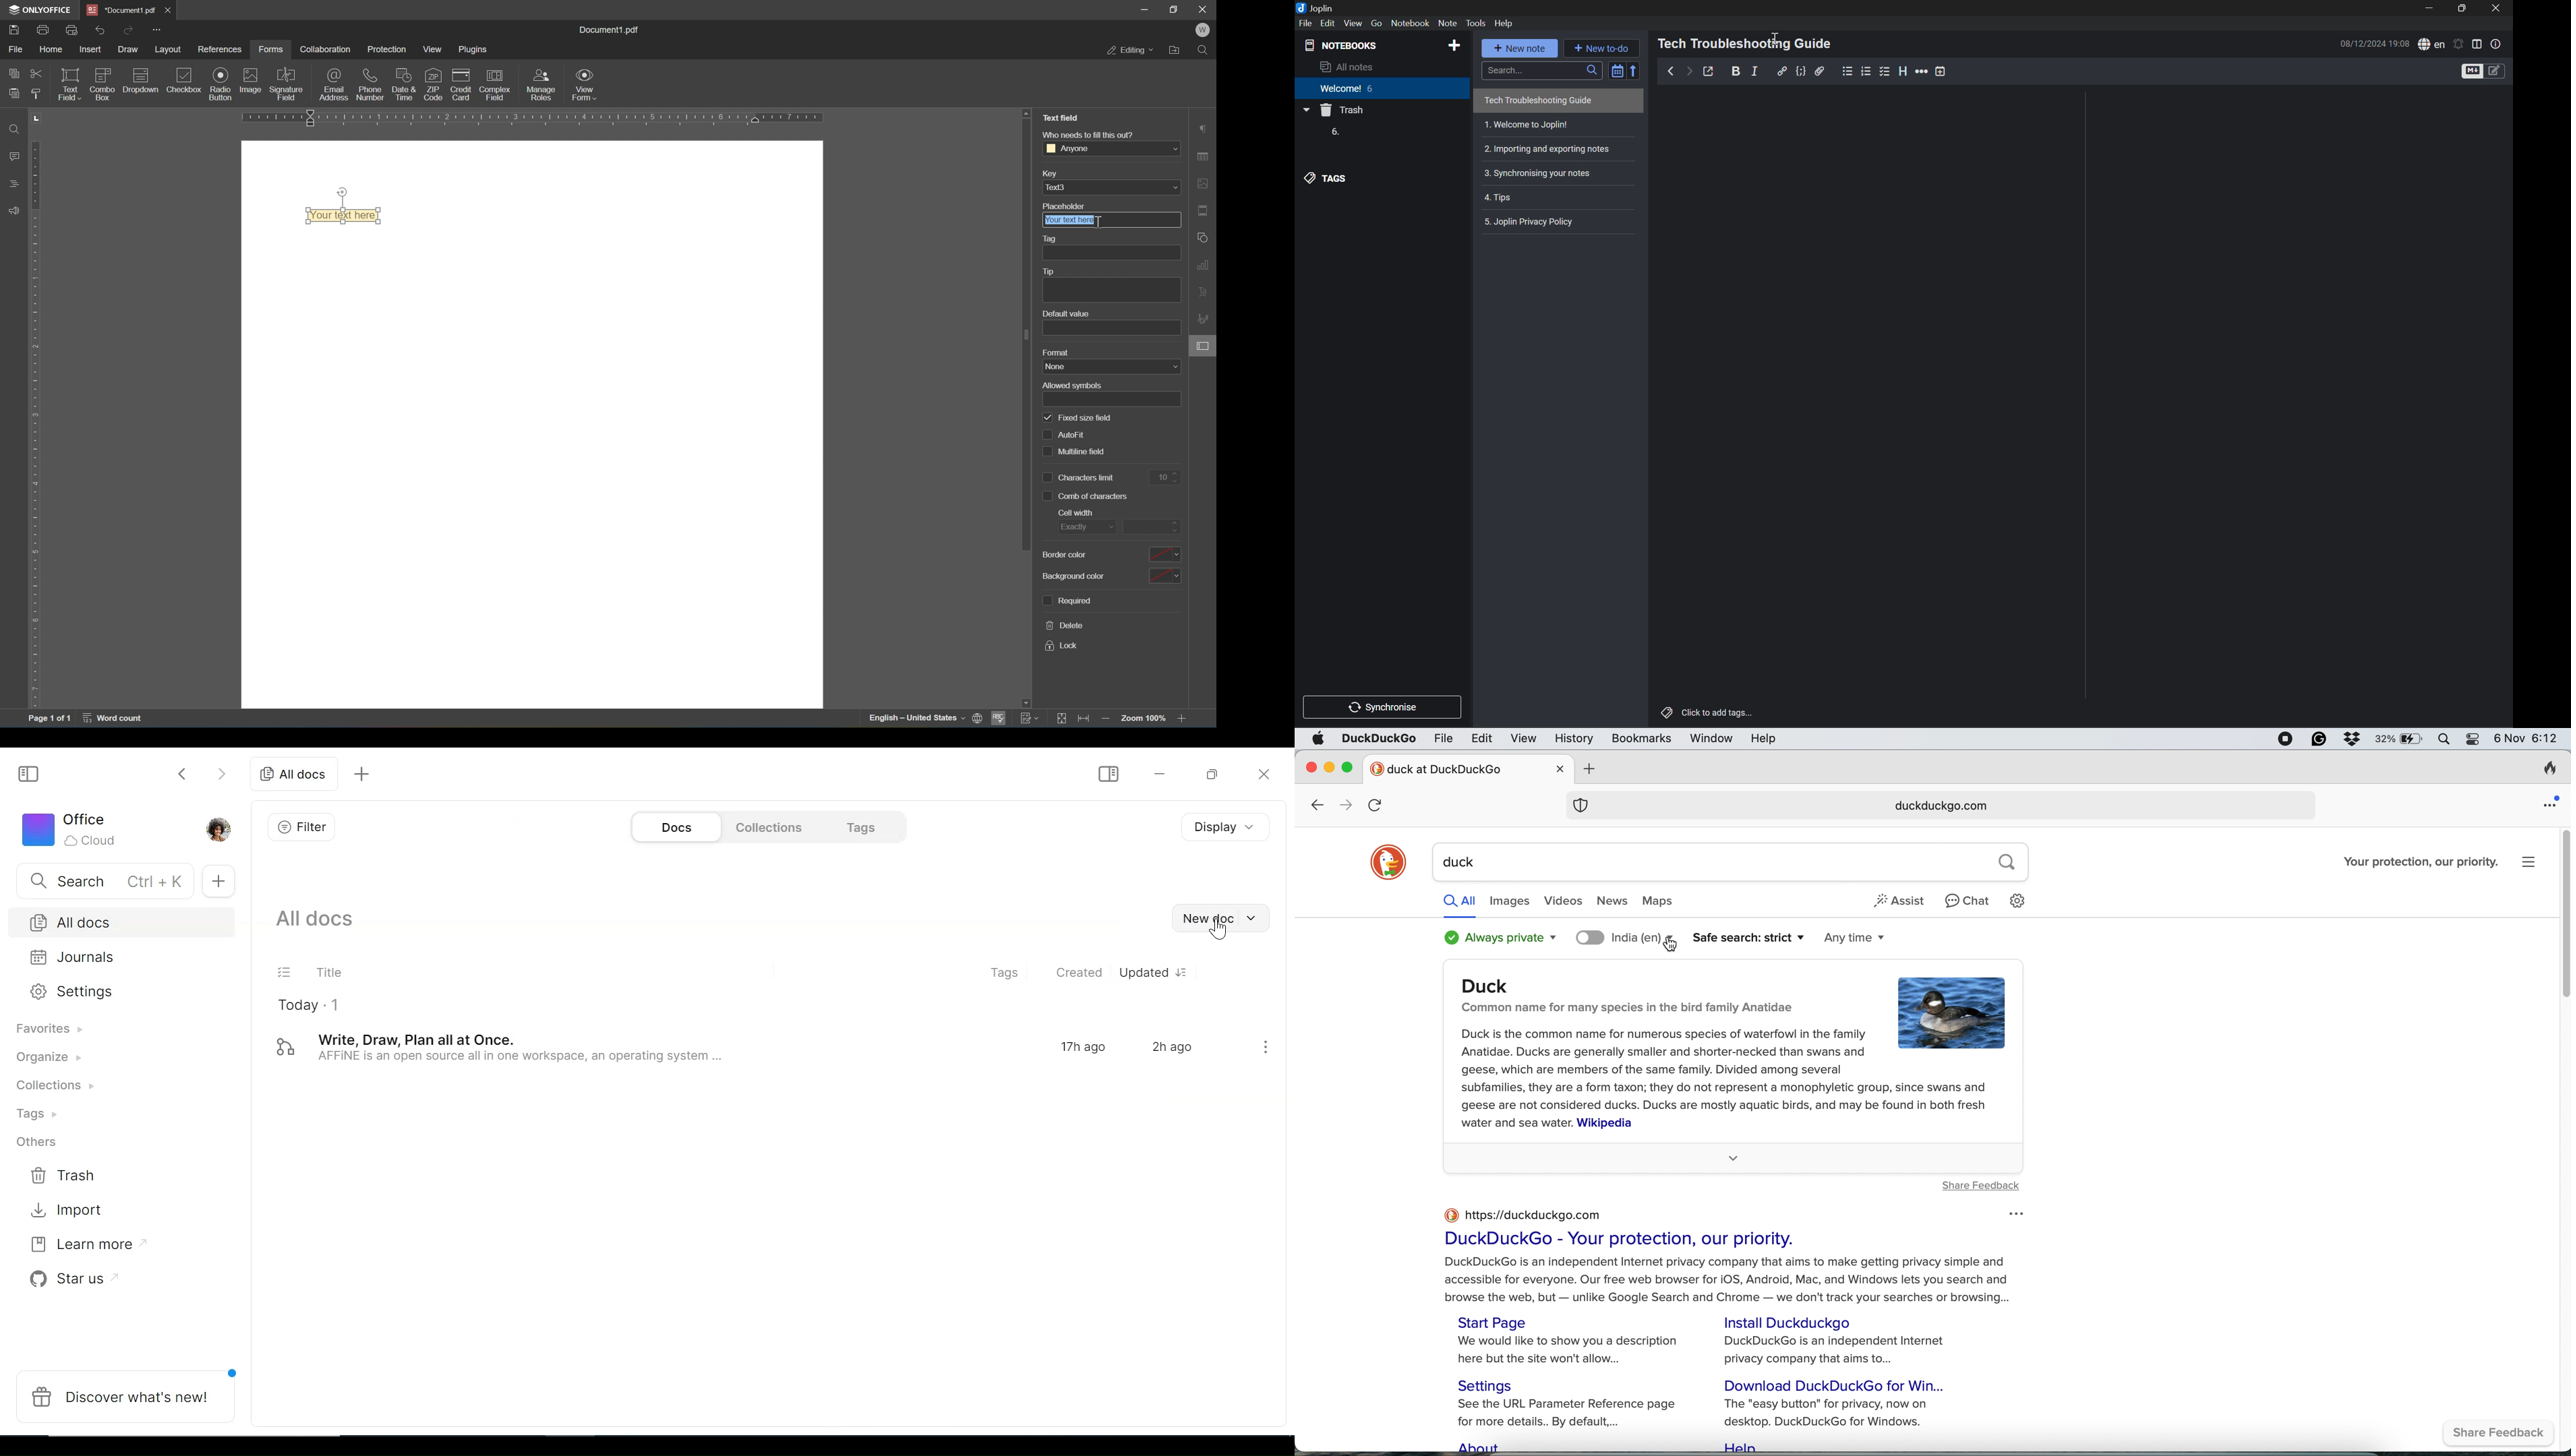 The height and width of the screenshot is (1456, 2576). What do you see at coordinates (36, 93) in the screenshot?
I see `copy style` at bounding box center [36, 93].